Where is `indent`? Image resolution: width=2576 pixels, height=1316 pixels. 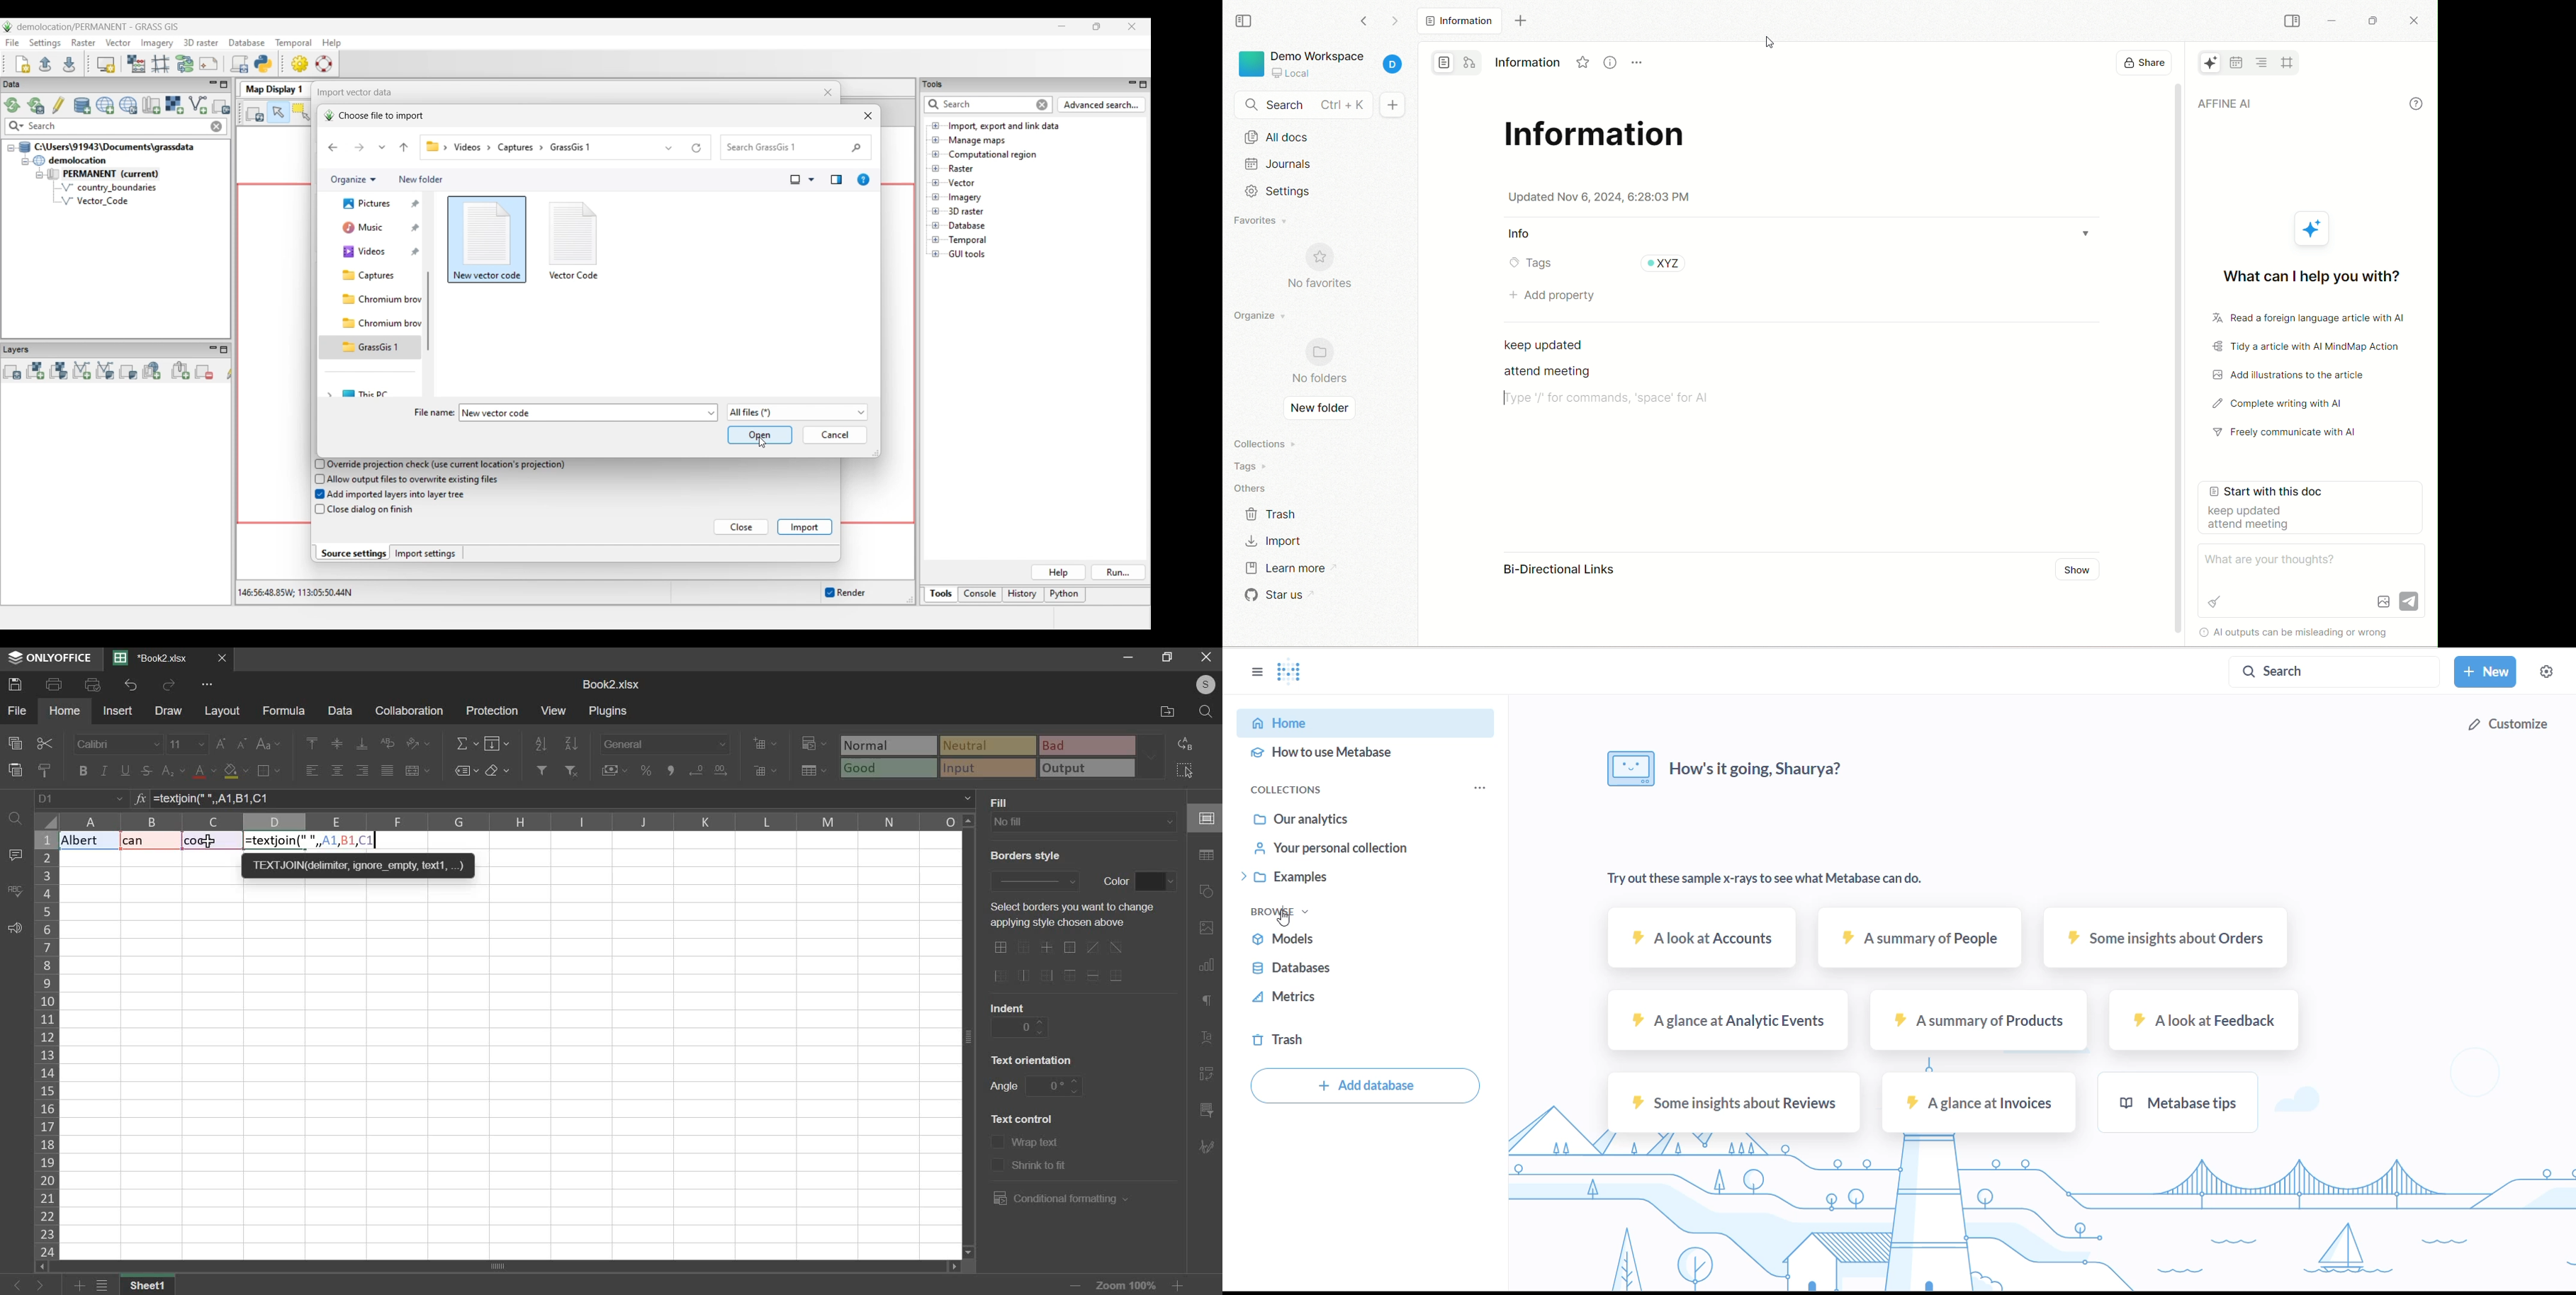
indent is located at coordinates (1020, 1027).